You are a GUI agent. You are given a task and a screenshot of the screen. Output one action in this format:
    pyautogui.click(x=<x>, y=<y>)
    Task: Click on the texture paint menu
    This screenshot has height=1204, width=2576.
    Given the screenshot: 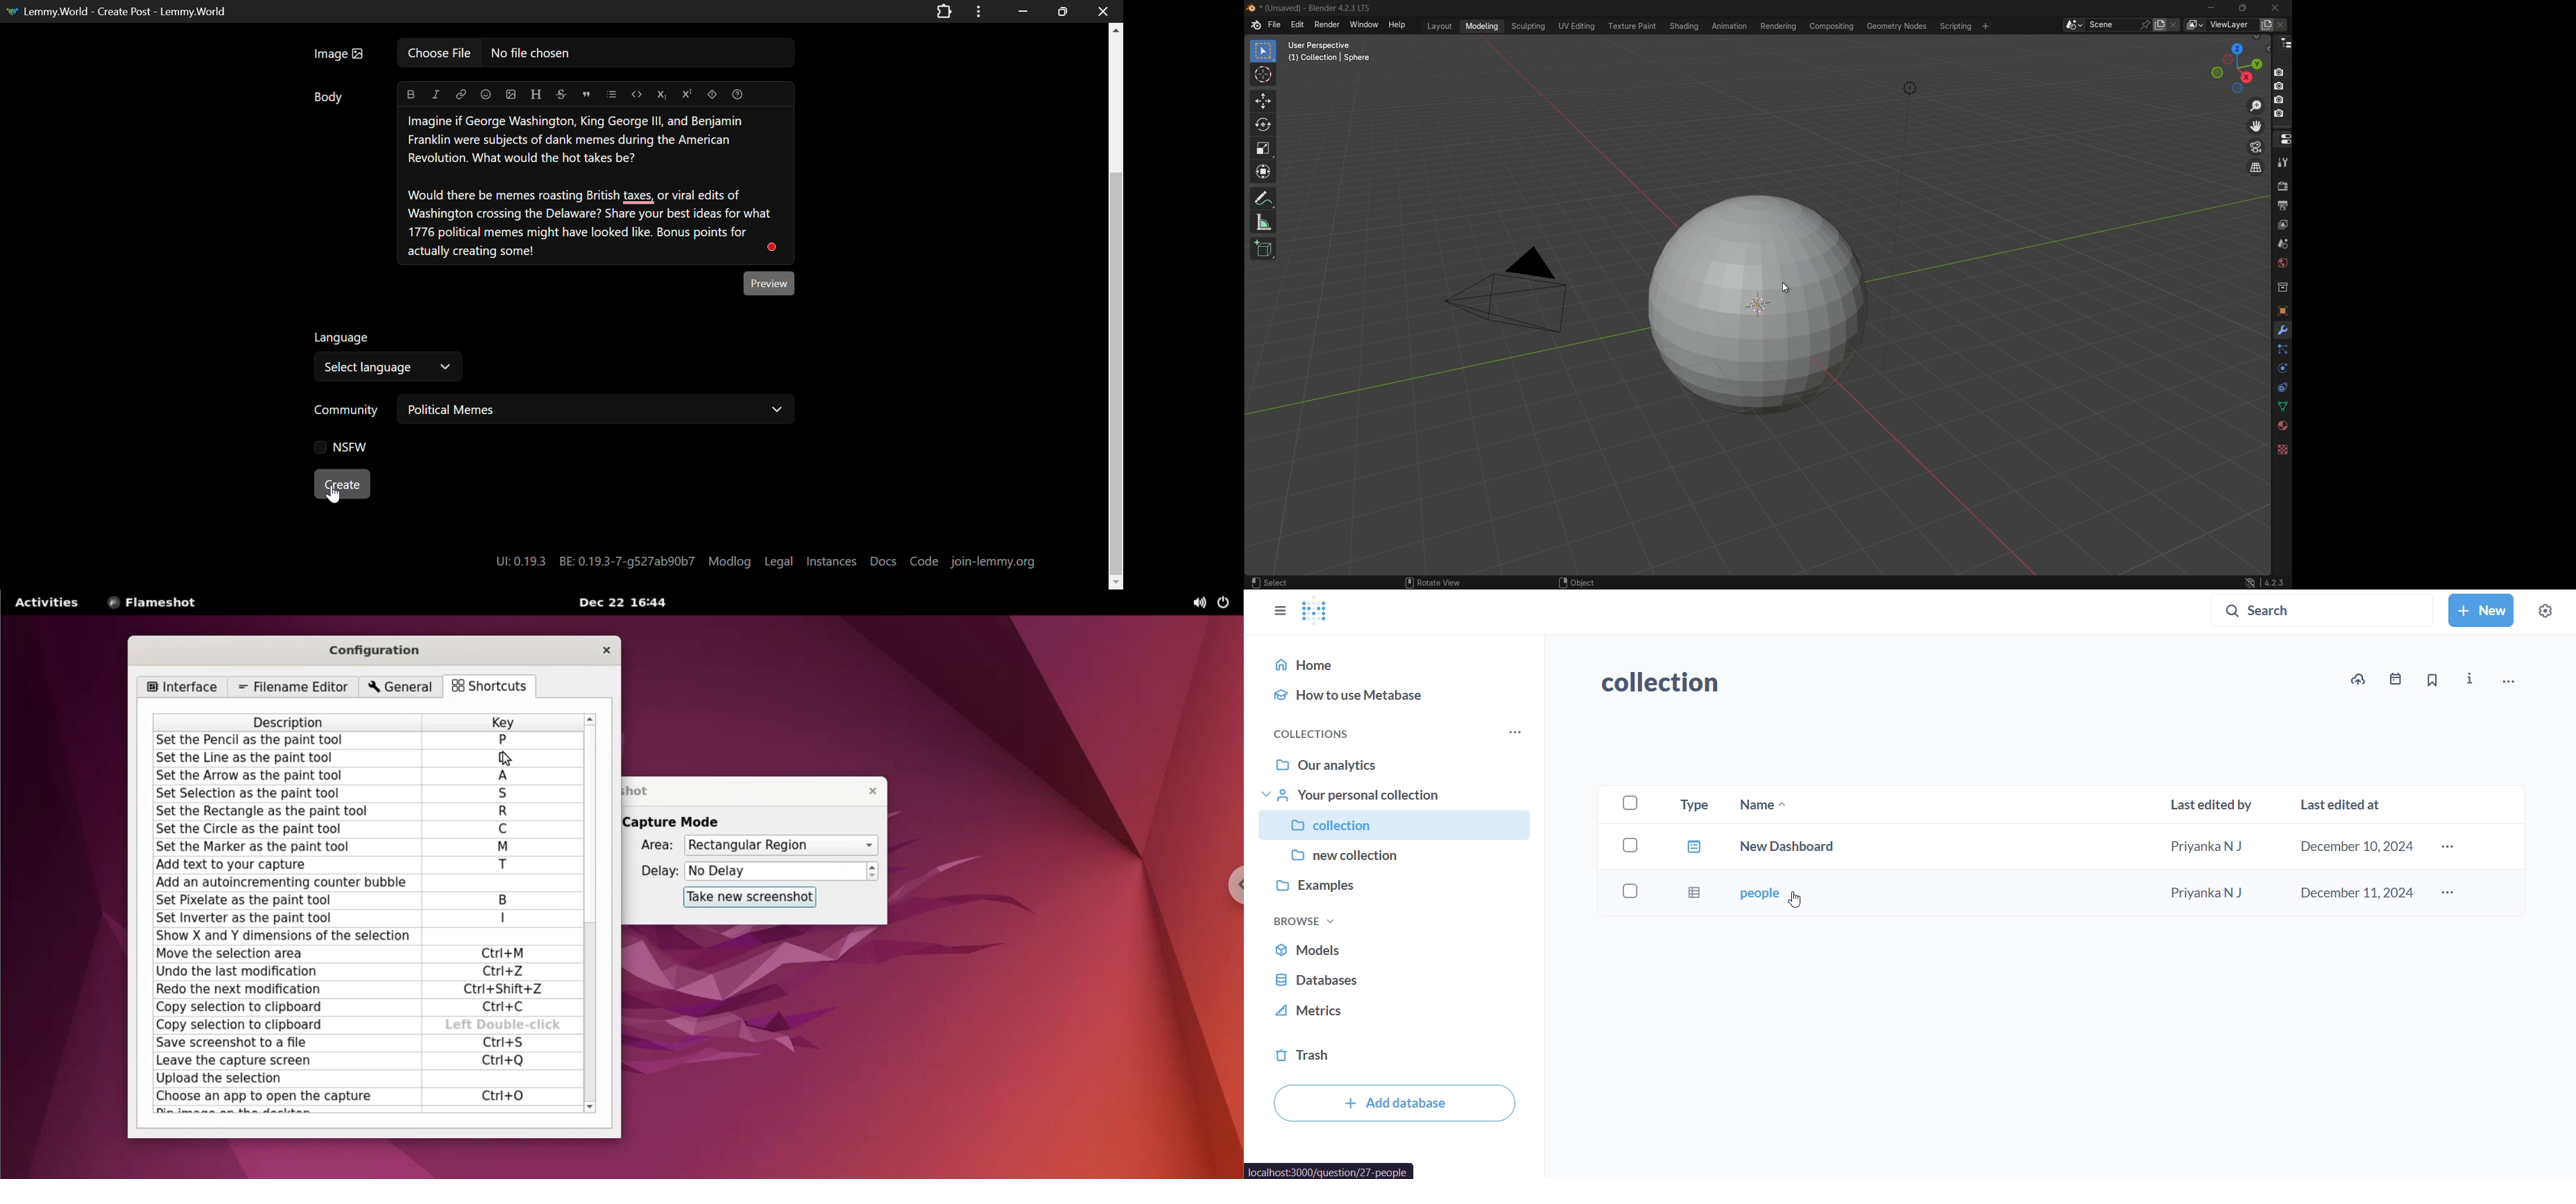 What is the action you would take?
    pyautogui.click(x=1632, y=26)
    